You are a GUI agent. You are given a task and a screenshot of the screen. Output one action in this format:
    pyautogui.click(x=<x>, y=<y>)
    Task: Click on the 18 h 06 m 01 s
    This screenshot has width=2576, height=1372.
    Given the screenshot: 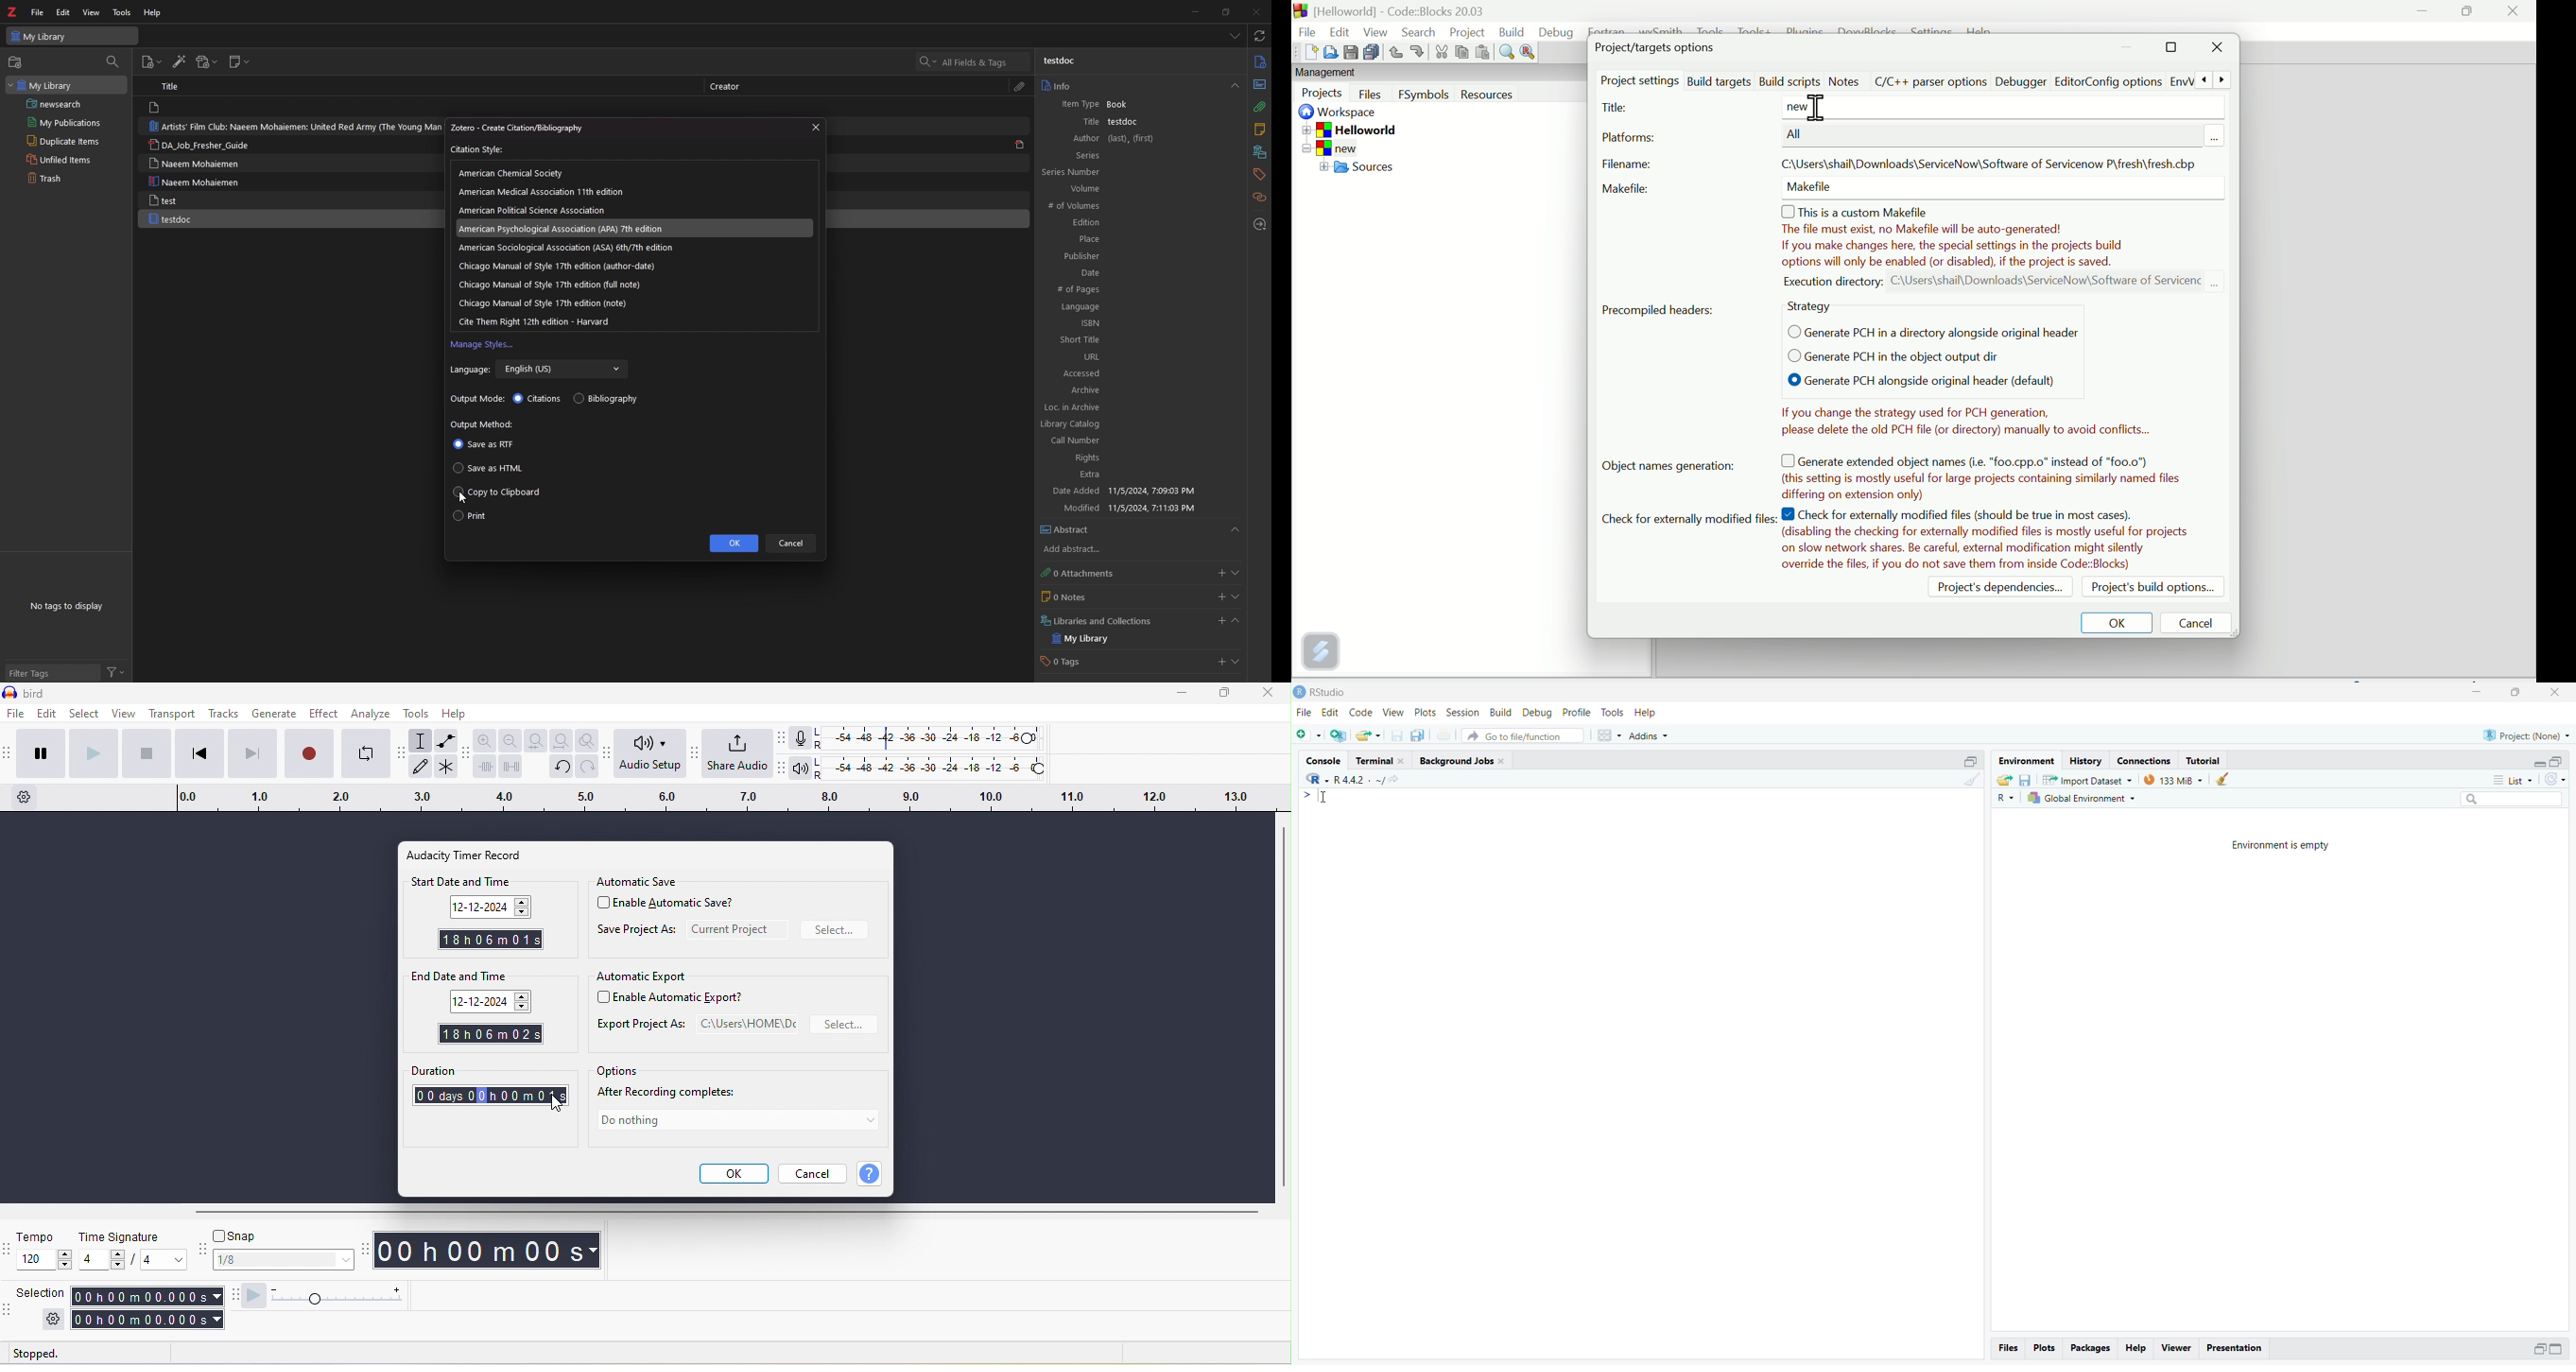 What is the action you would take?
    pyautogui.click(x=488, y=942)
    